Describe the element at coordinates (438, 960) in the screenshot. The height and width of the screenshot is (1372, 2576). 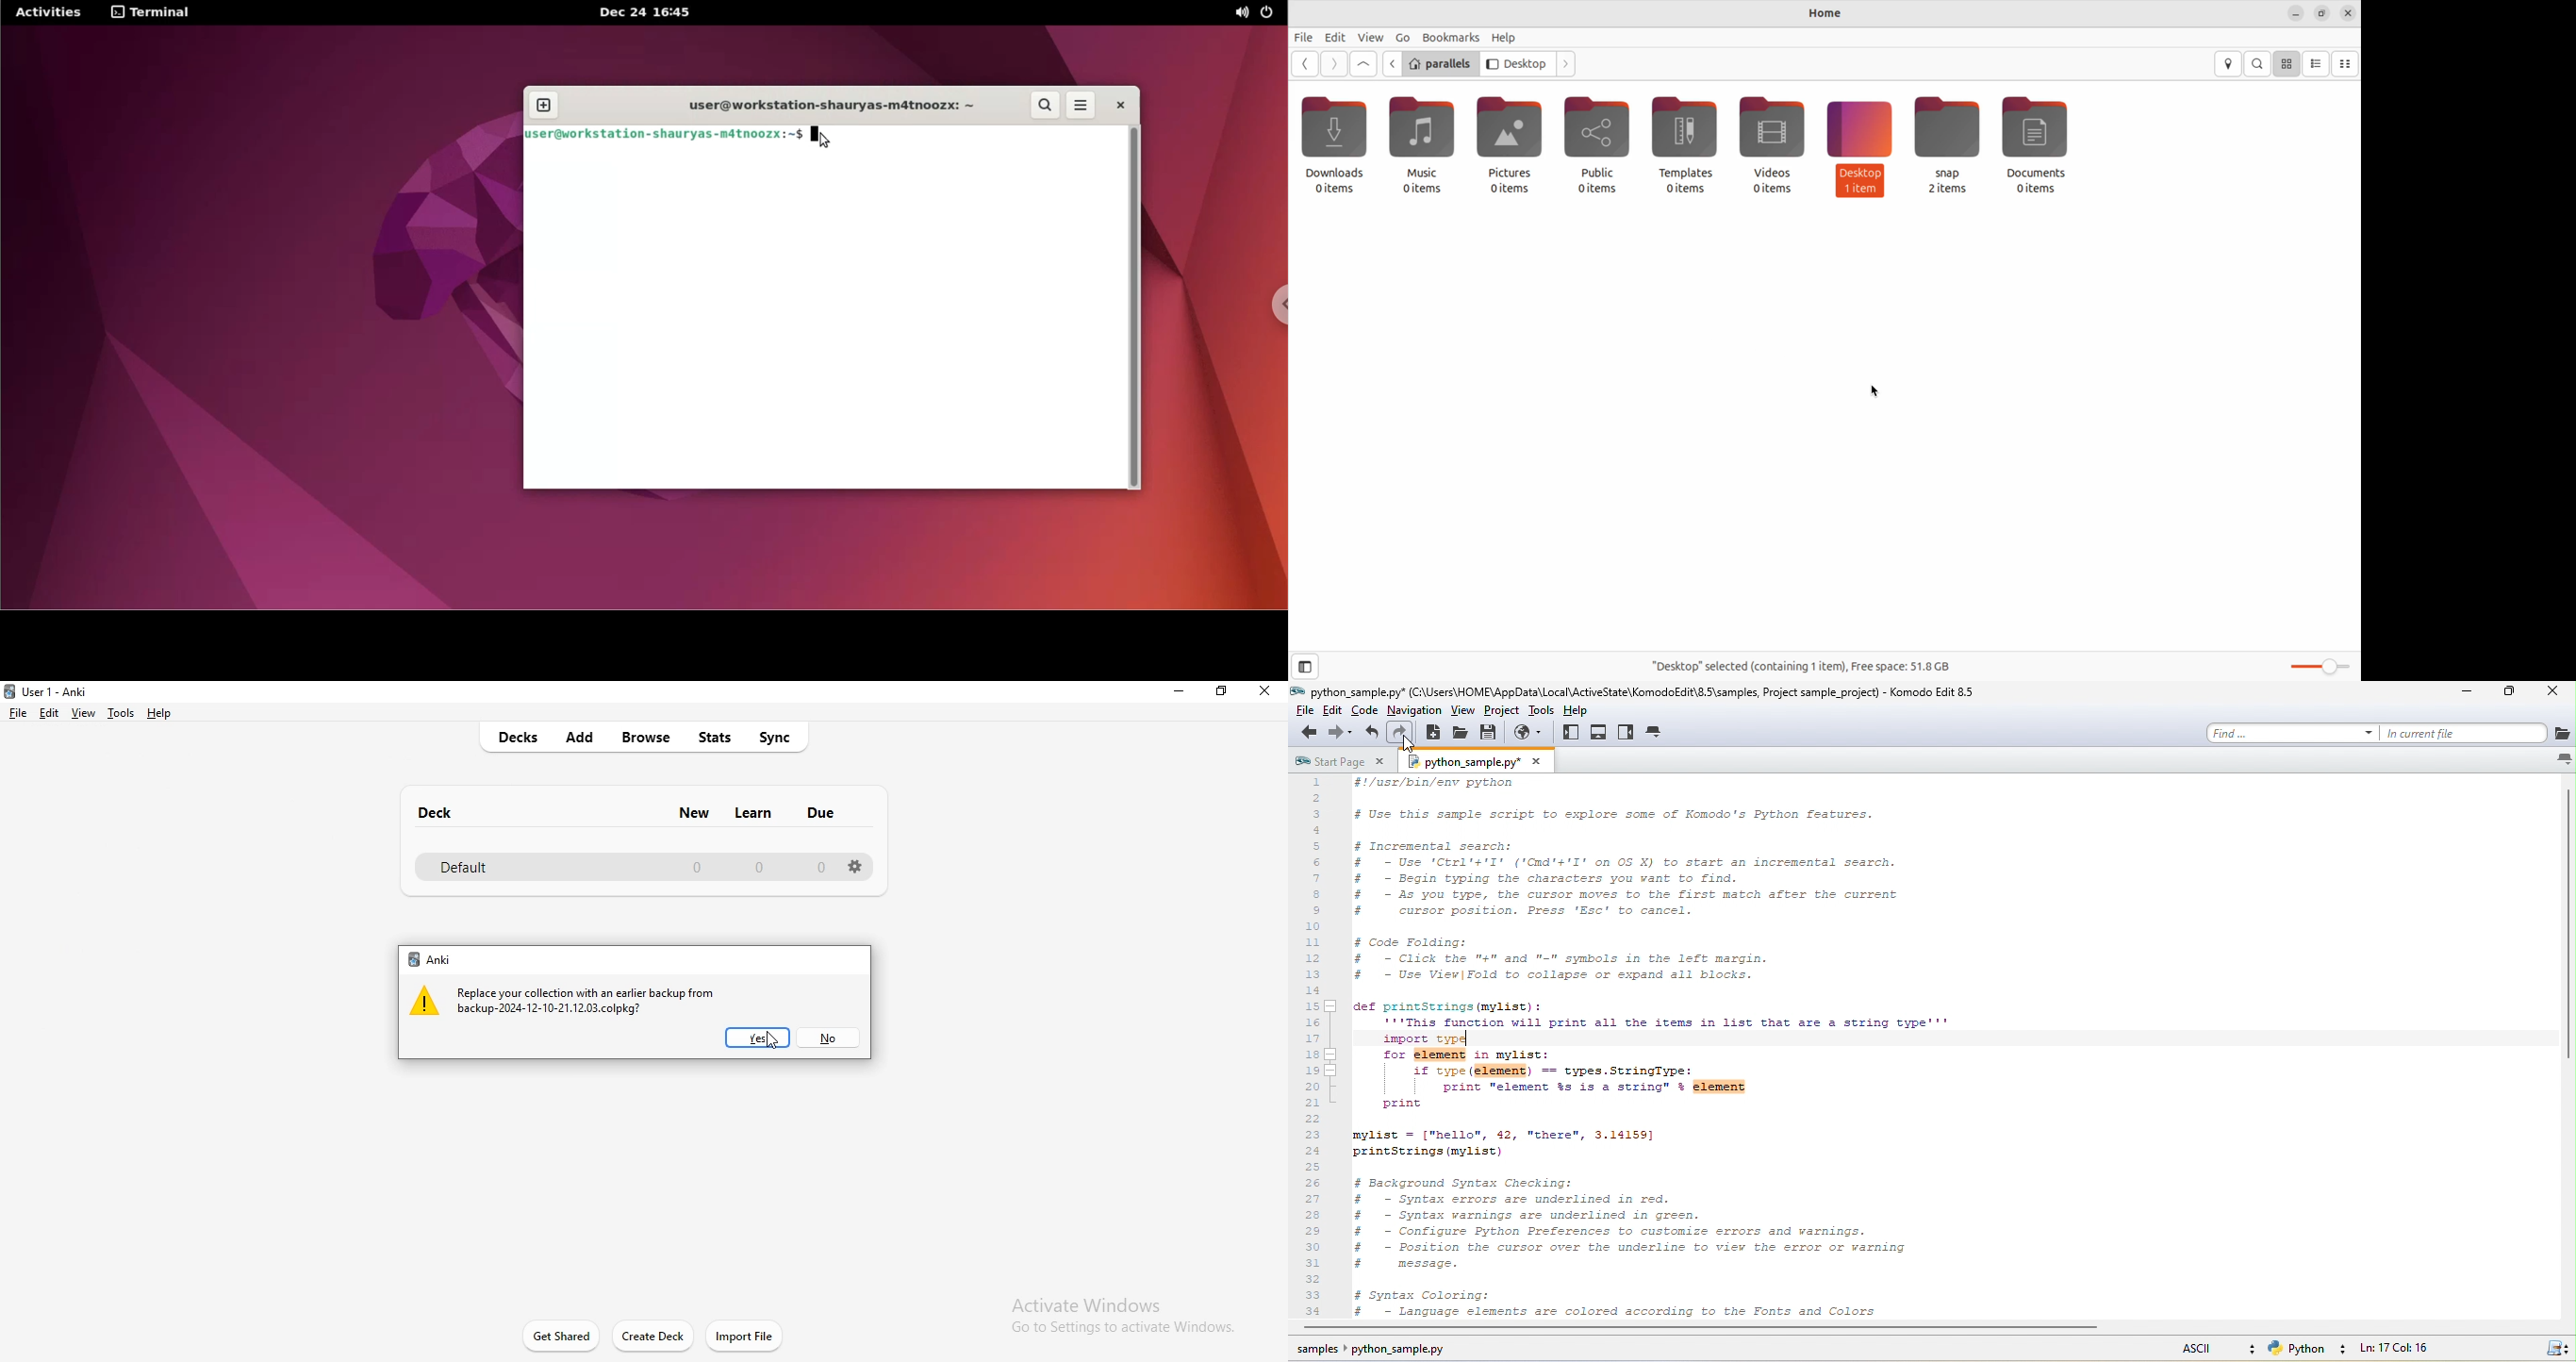
I see `anki` at that location.